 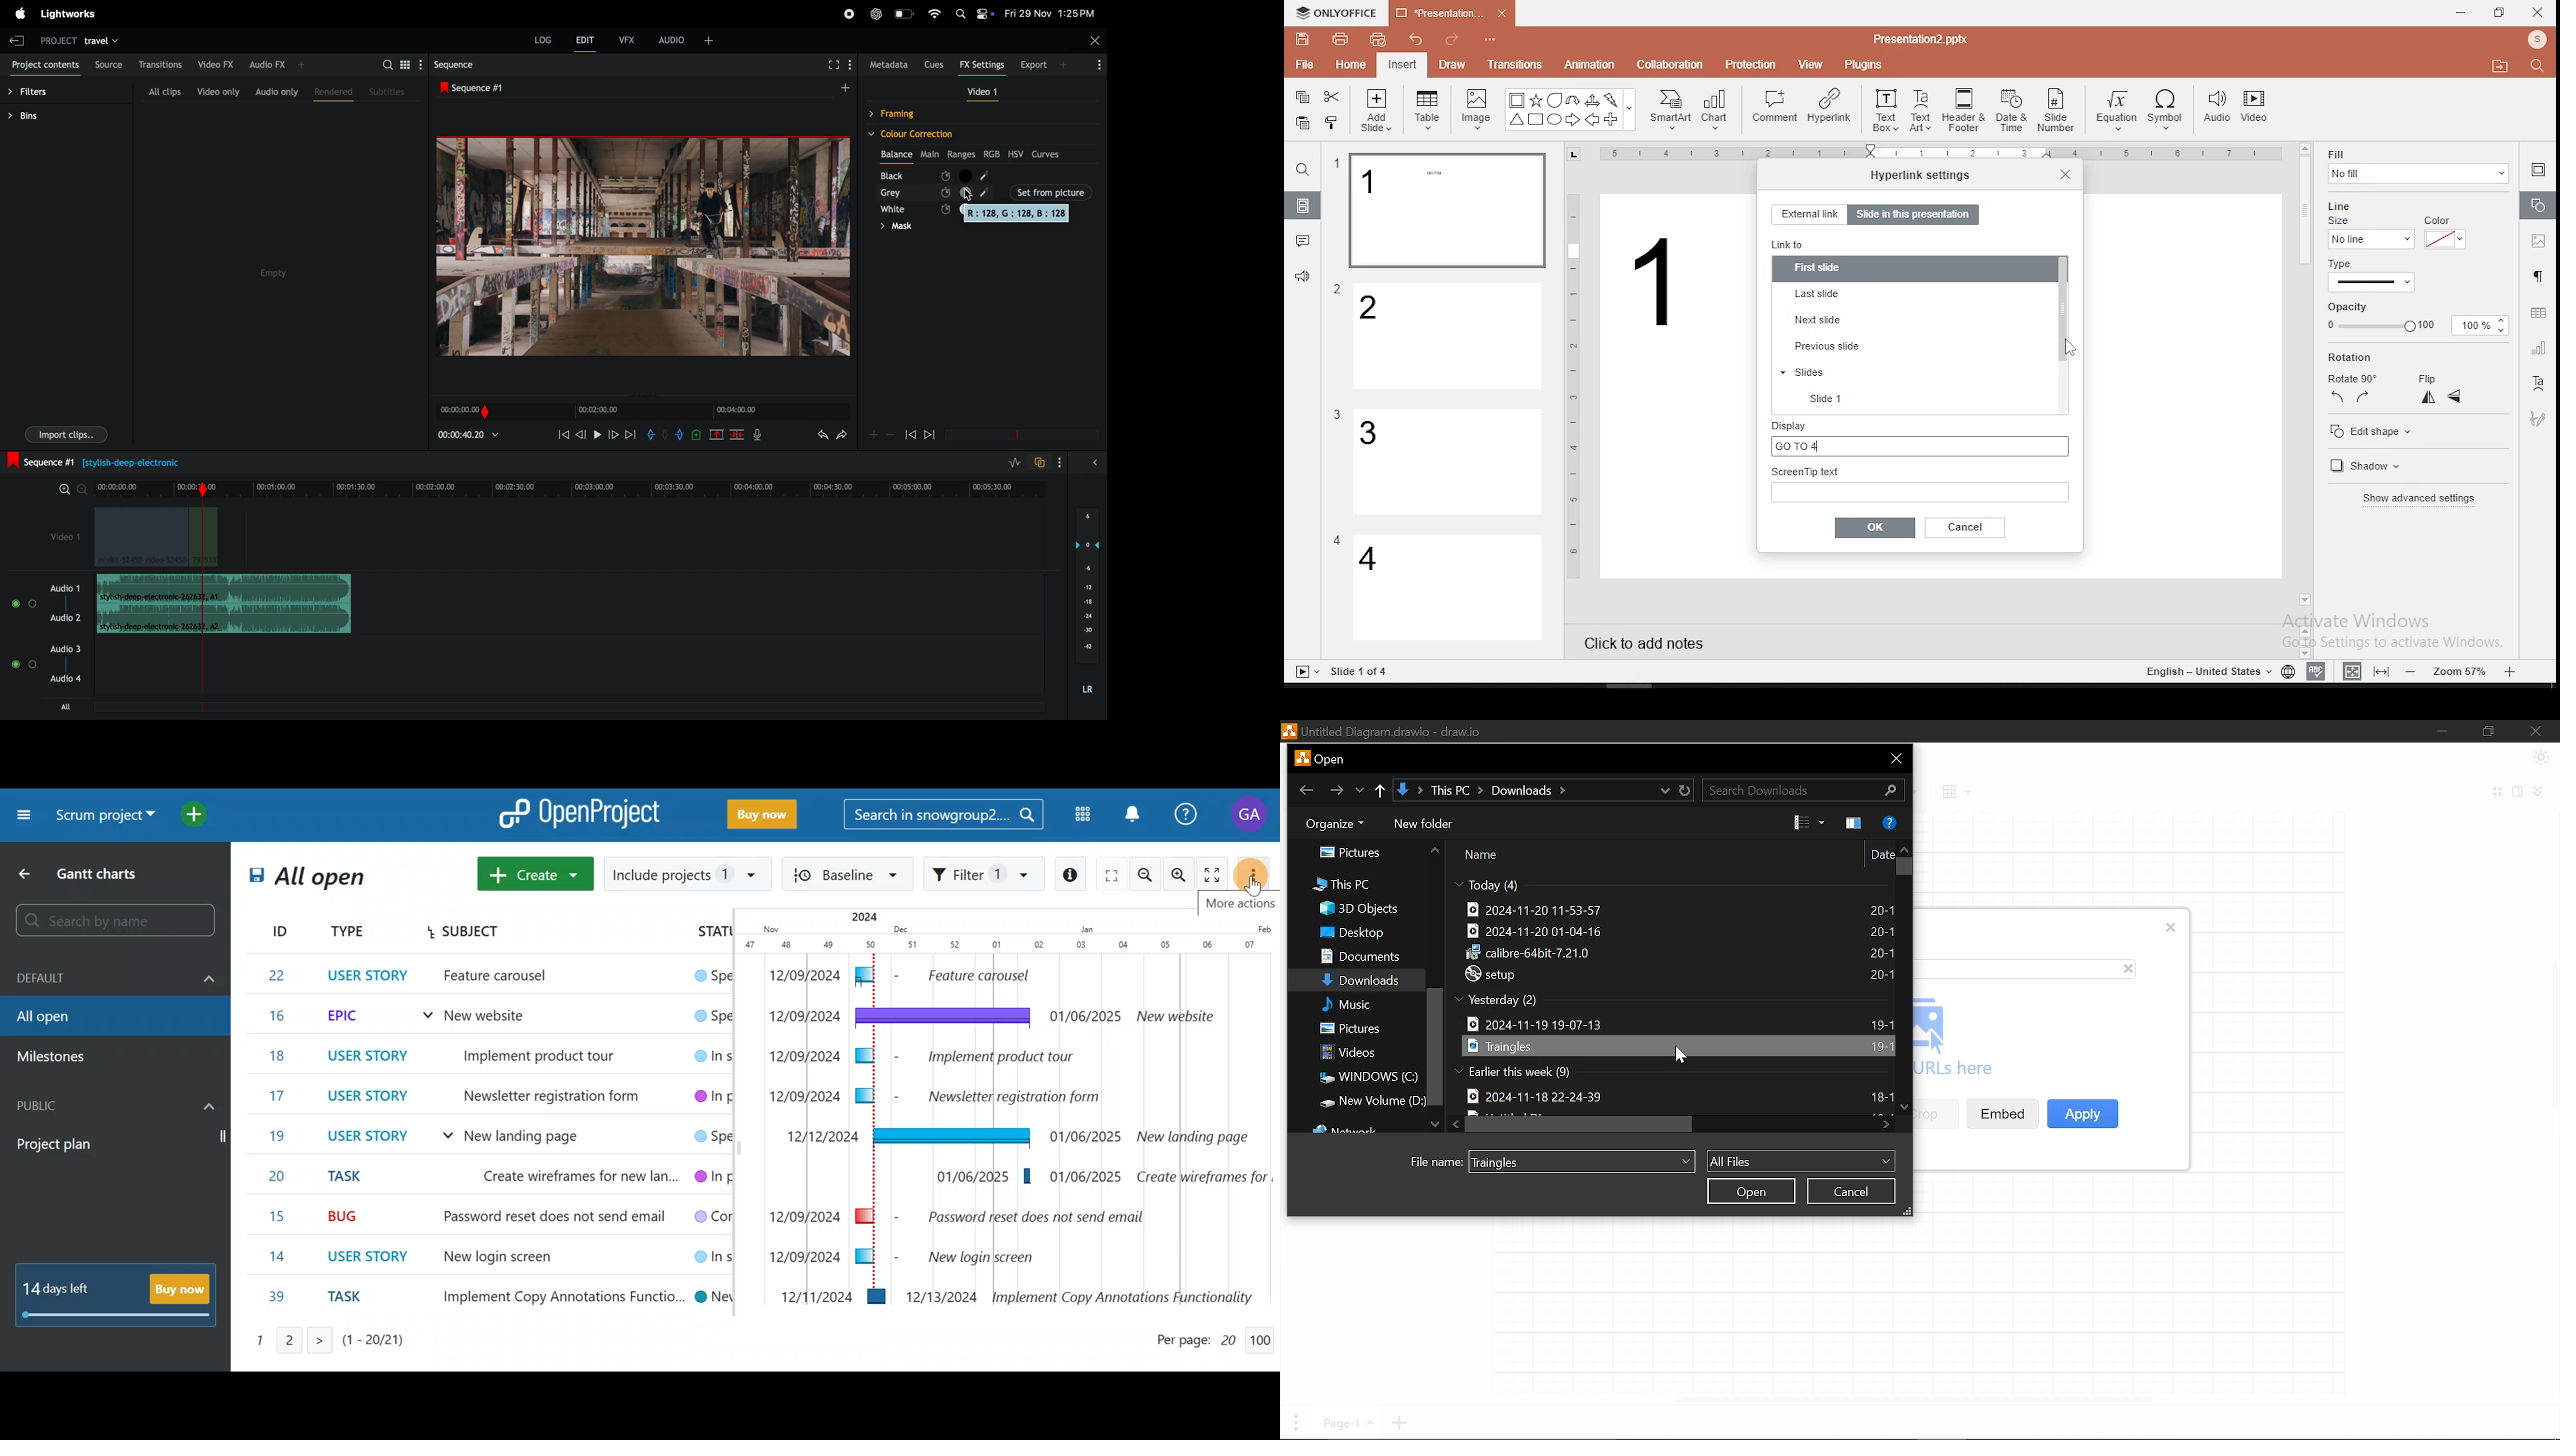 What do you see at coordinates (1019, 435) in the screenshot?
I see `time frame` at bounding box center [1019, 435].